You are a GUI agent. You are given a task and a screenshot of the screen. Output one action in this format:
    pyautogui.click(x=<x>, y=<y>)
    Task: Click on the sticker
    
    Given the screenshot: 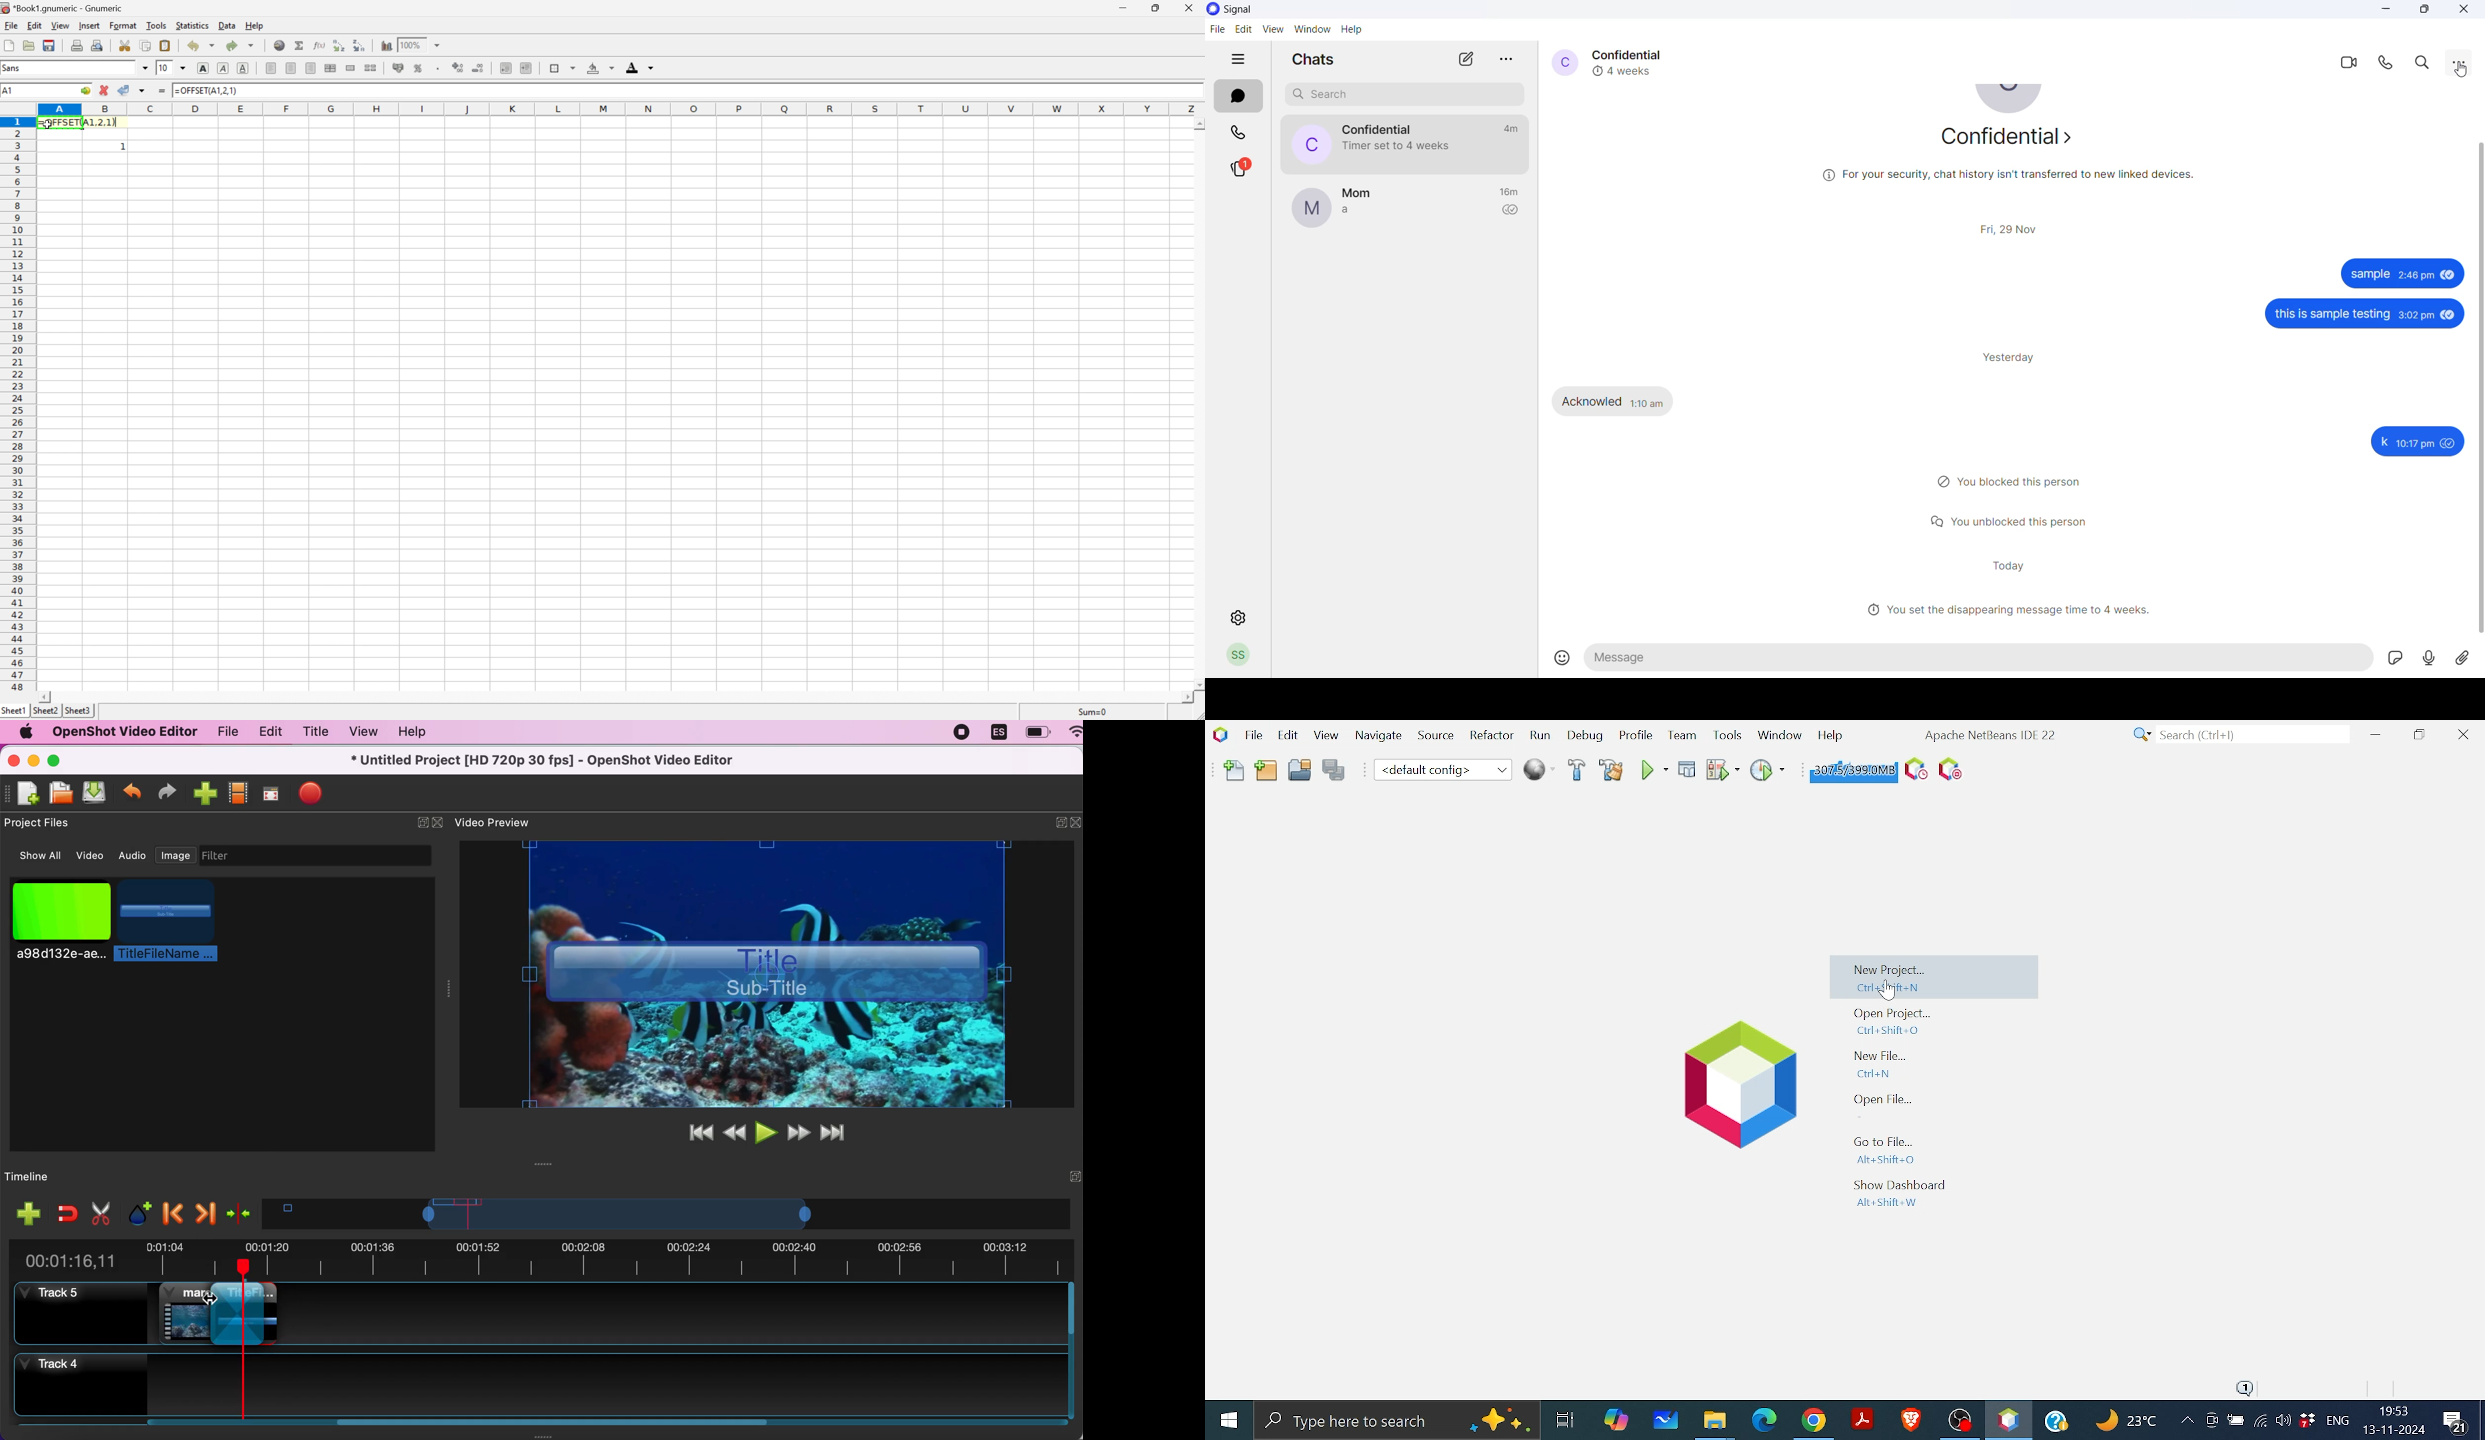 What is the action you would take?
    pyautogui.click(x=2402, y=659)
    